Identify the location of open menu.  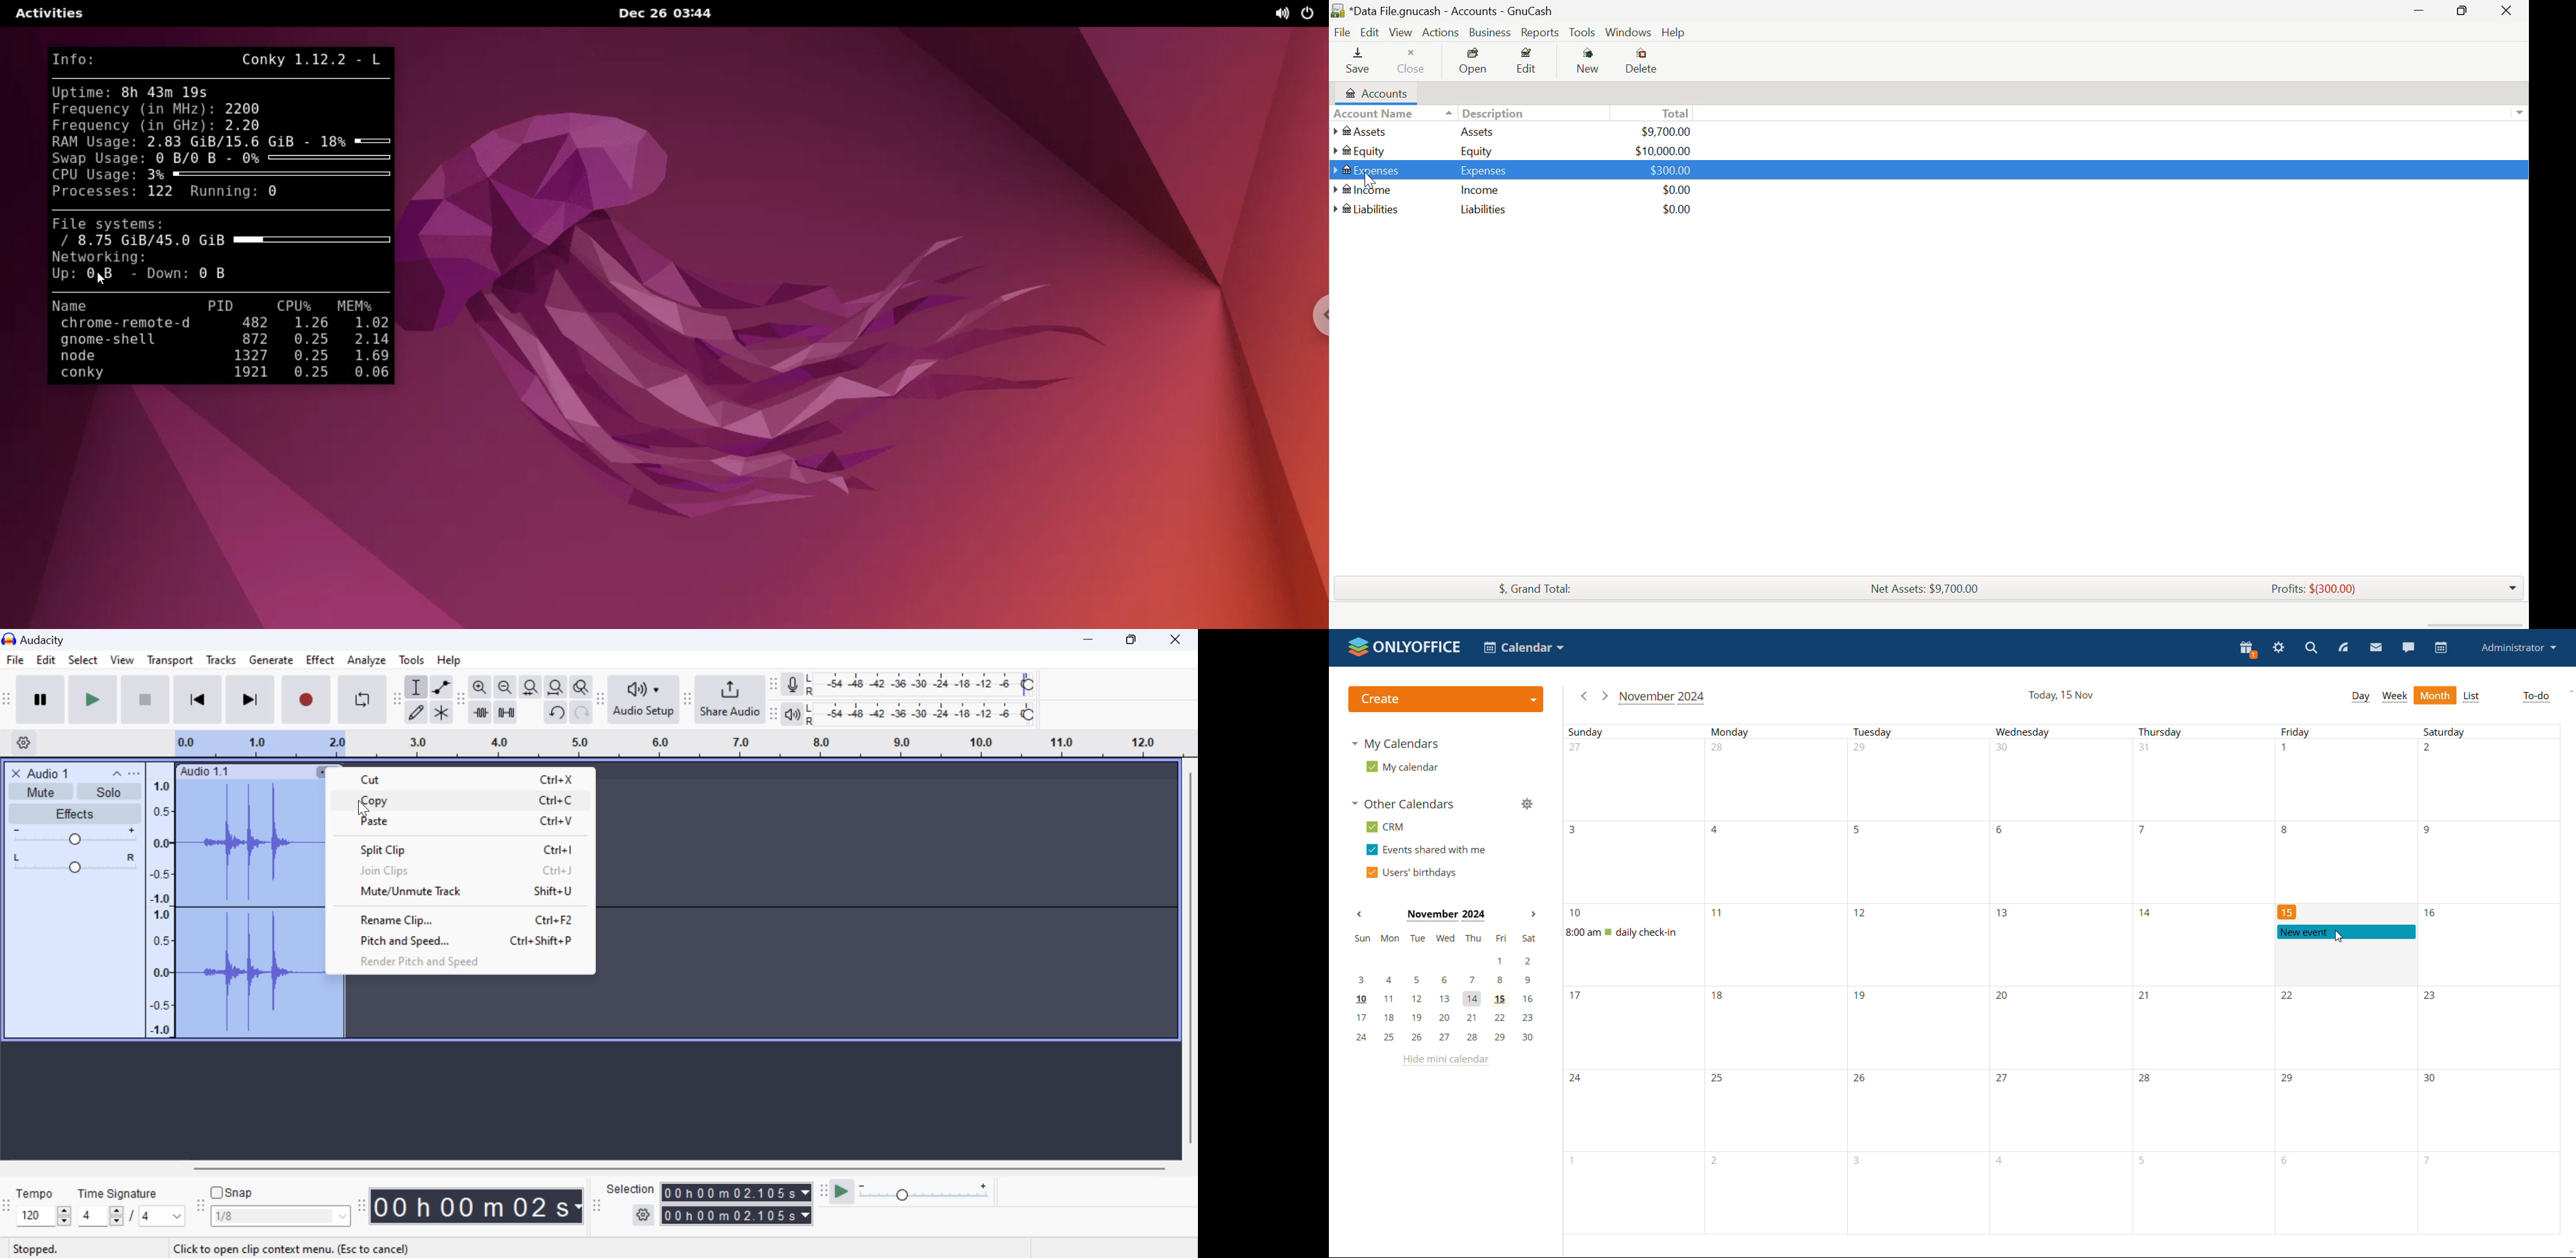
(134, 773).